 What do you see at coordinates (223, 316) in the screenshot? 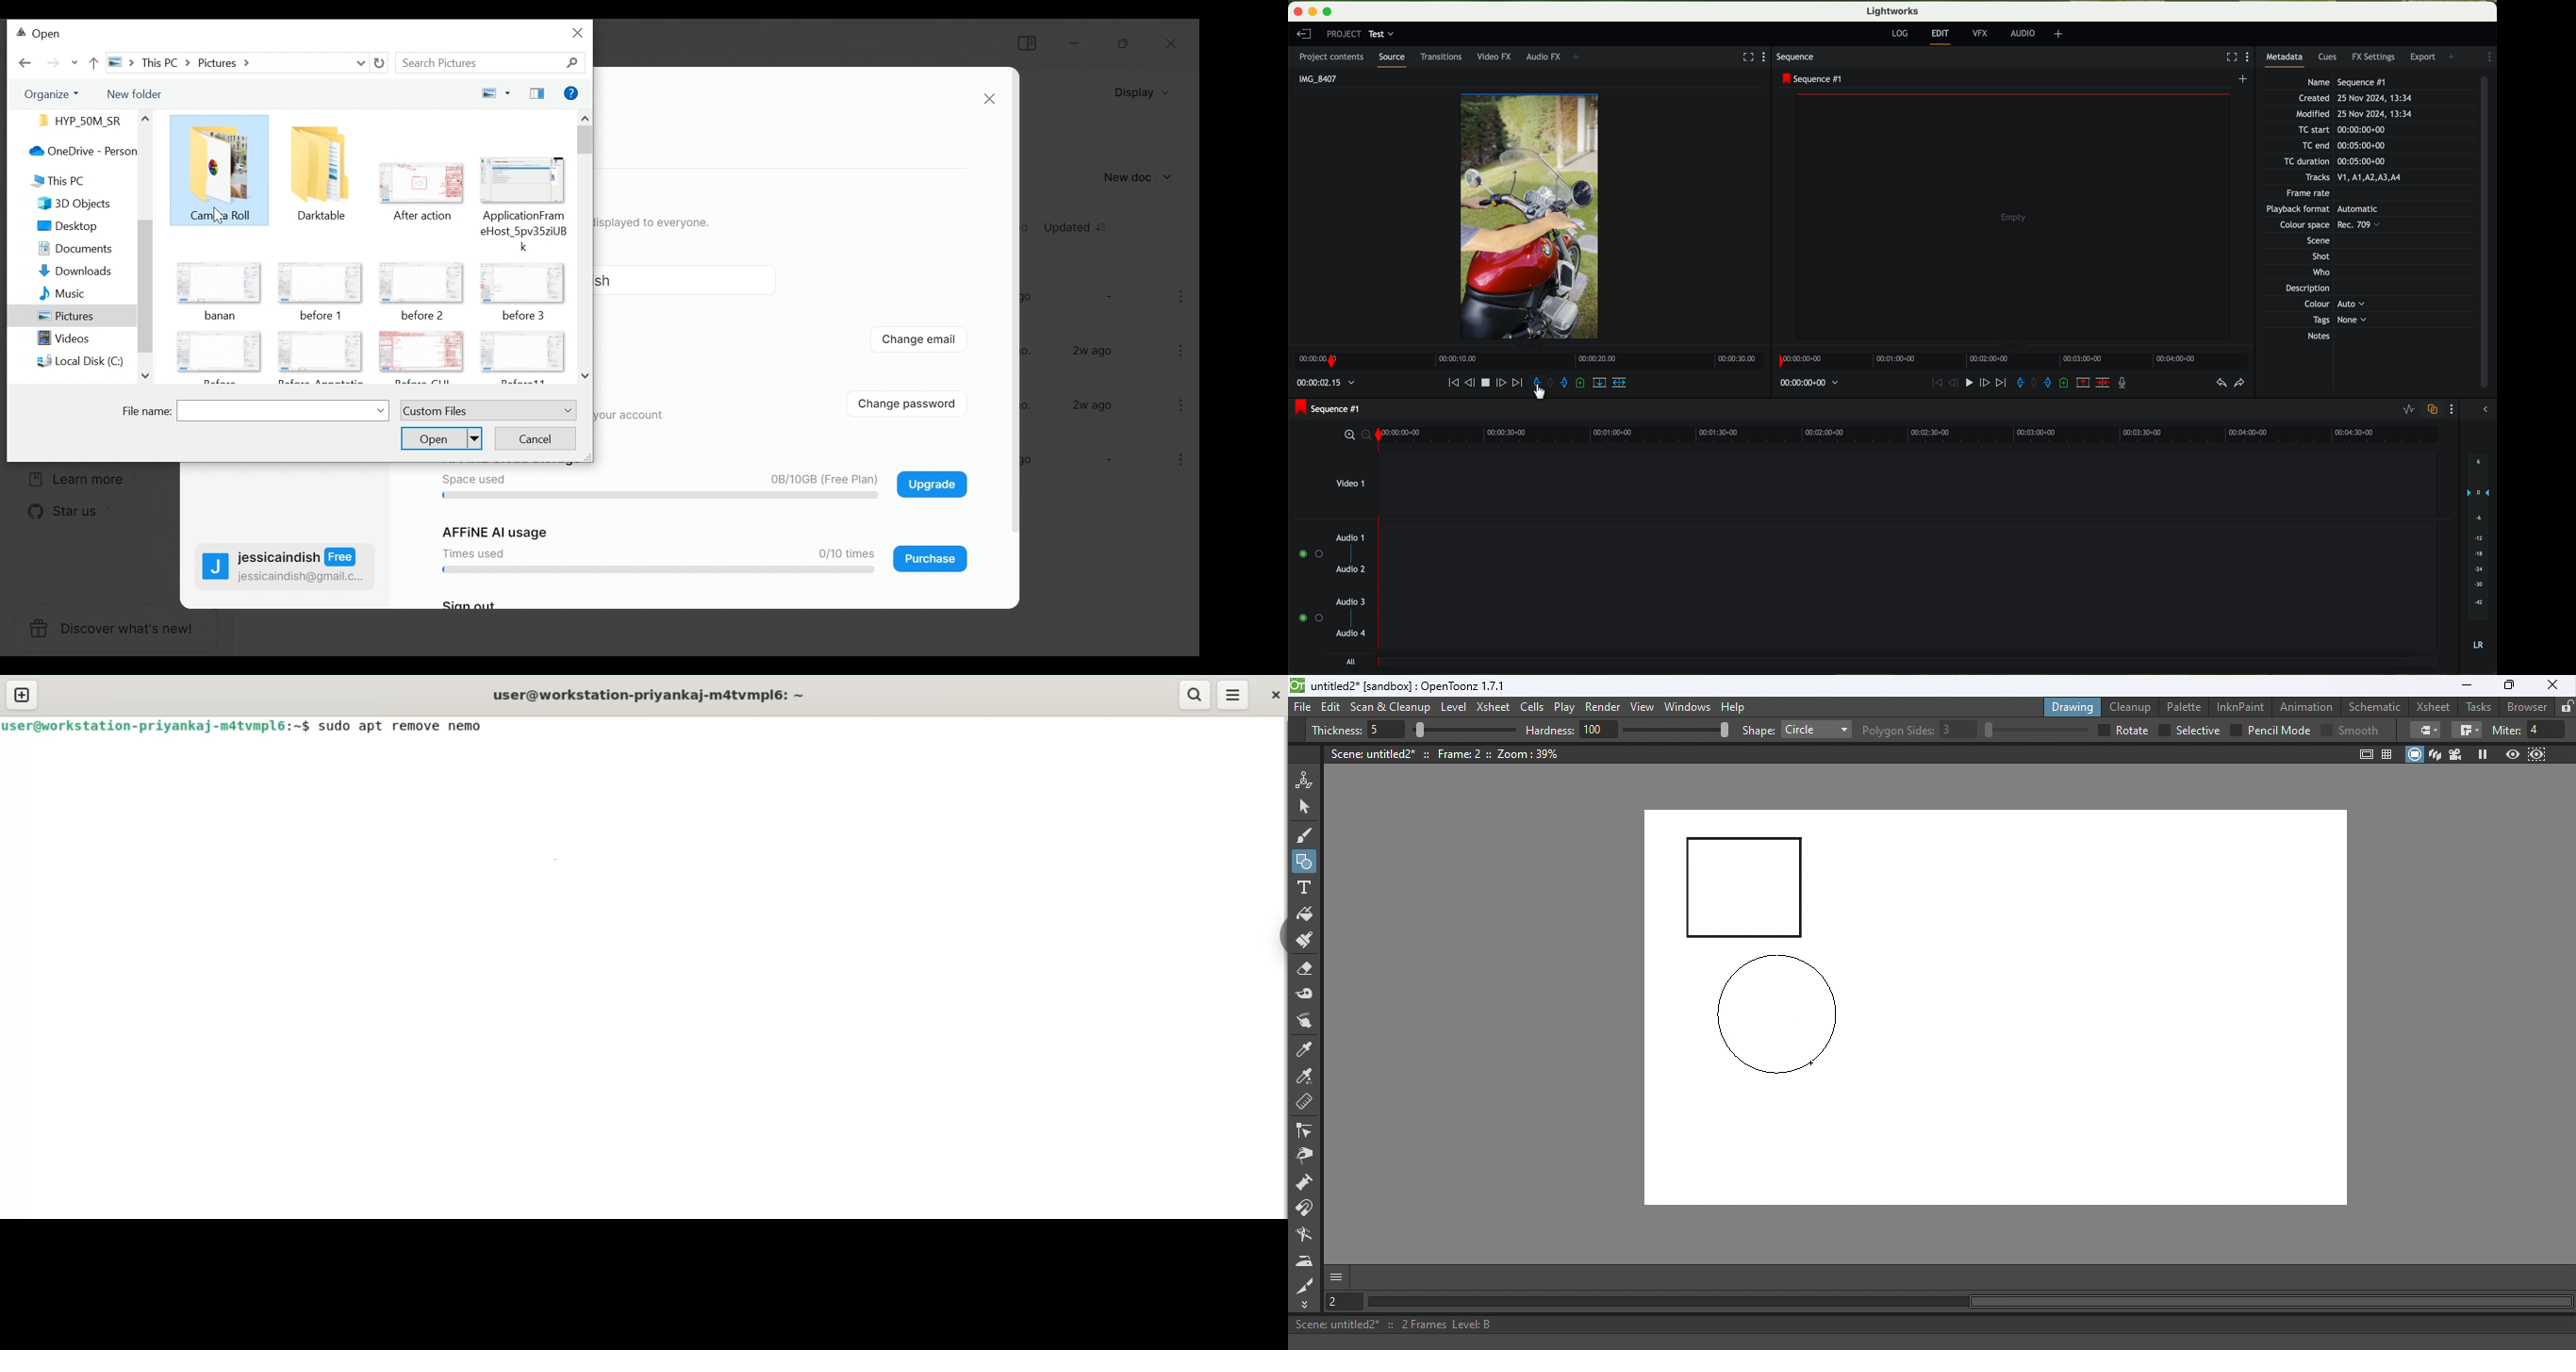
I see `banan` at bounding box center [223, 316].